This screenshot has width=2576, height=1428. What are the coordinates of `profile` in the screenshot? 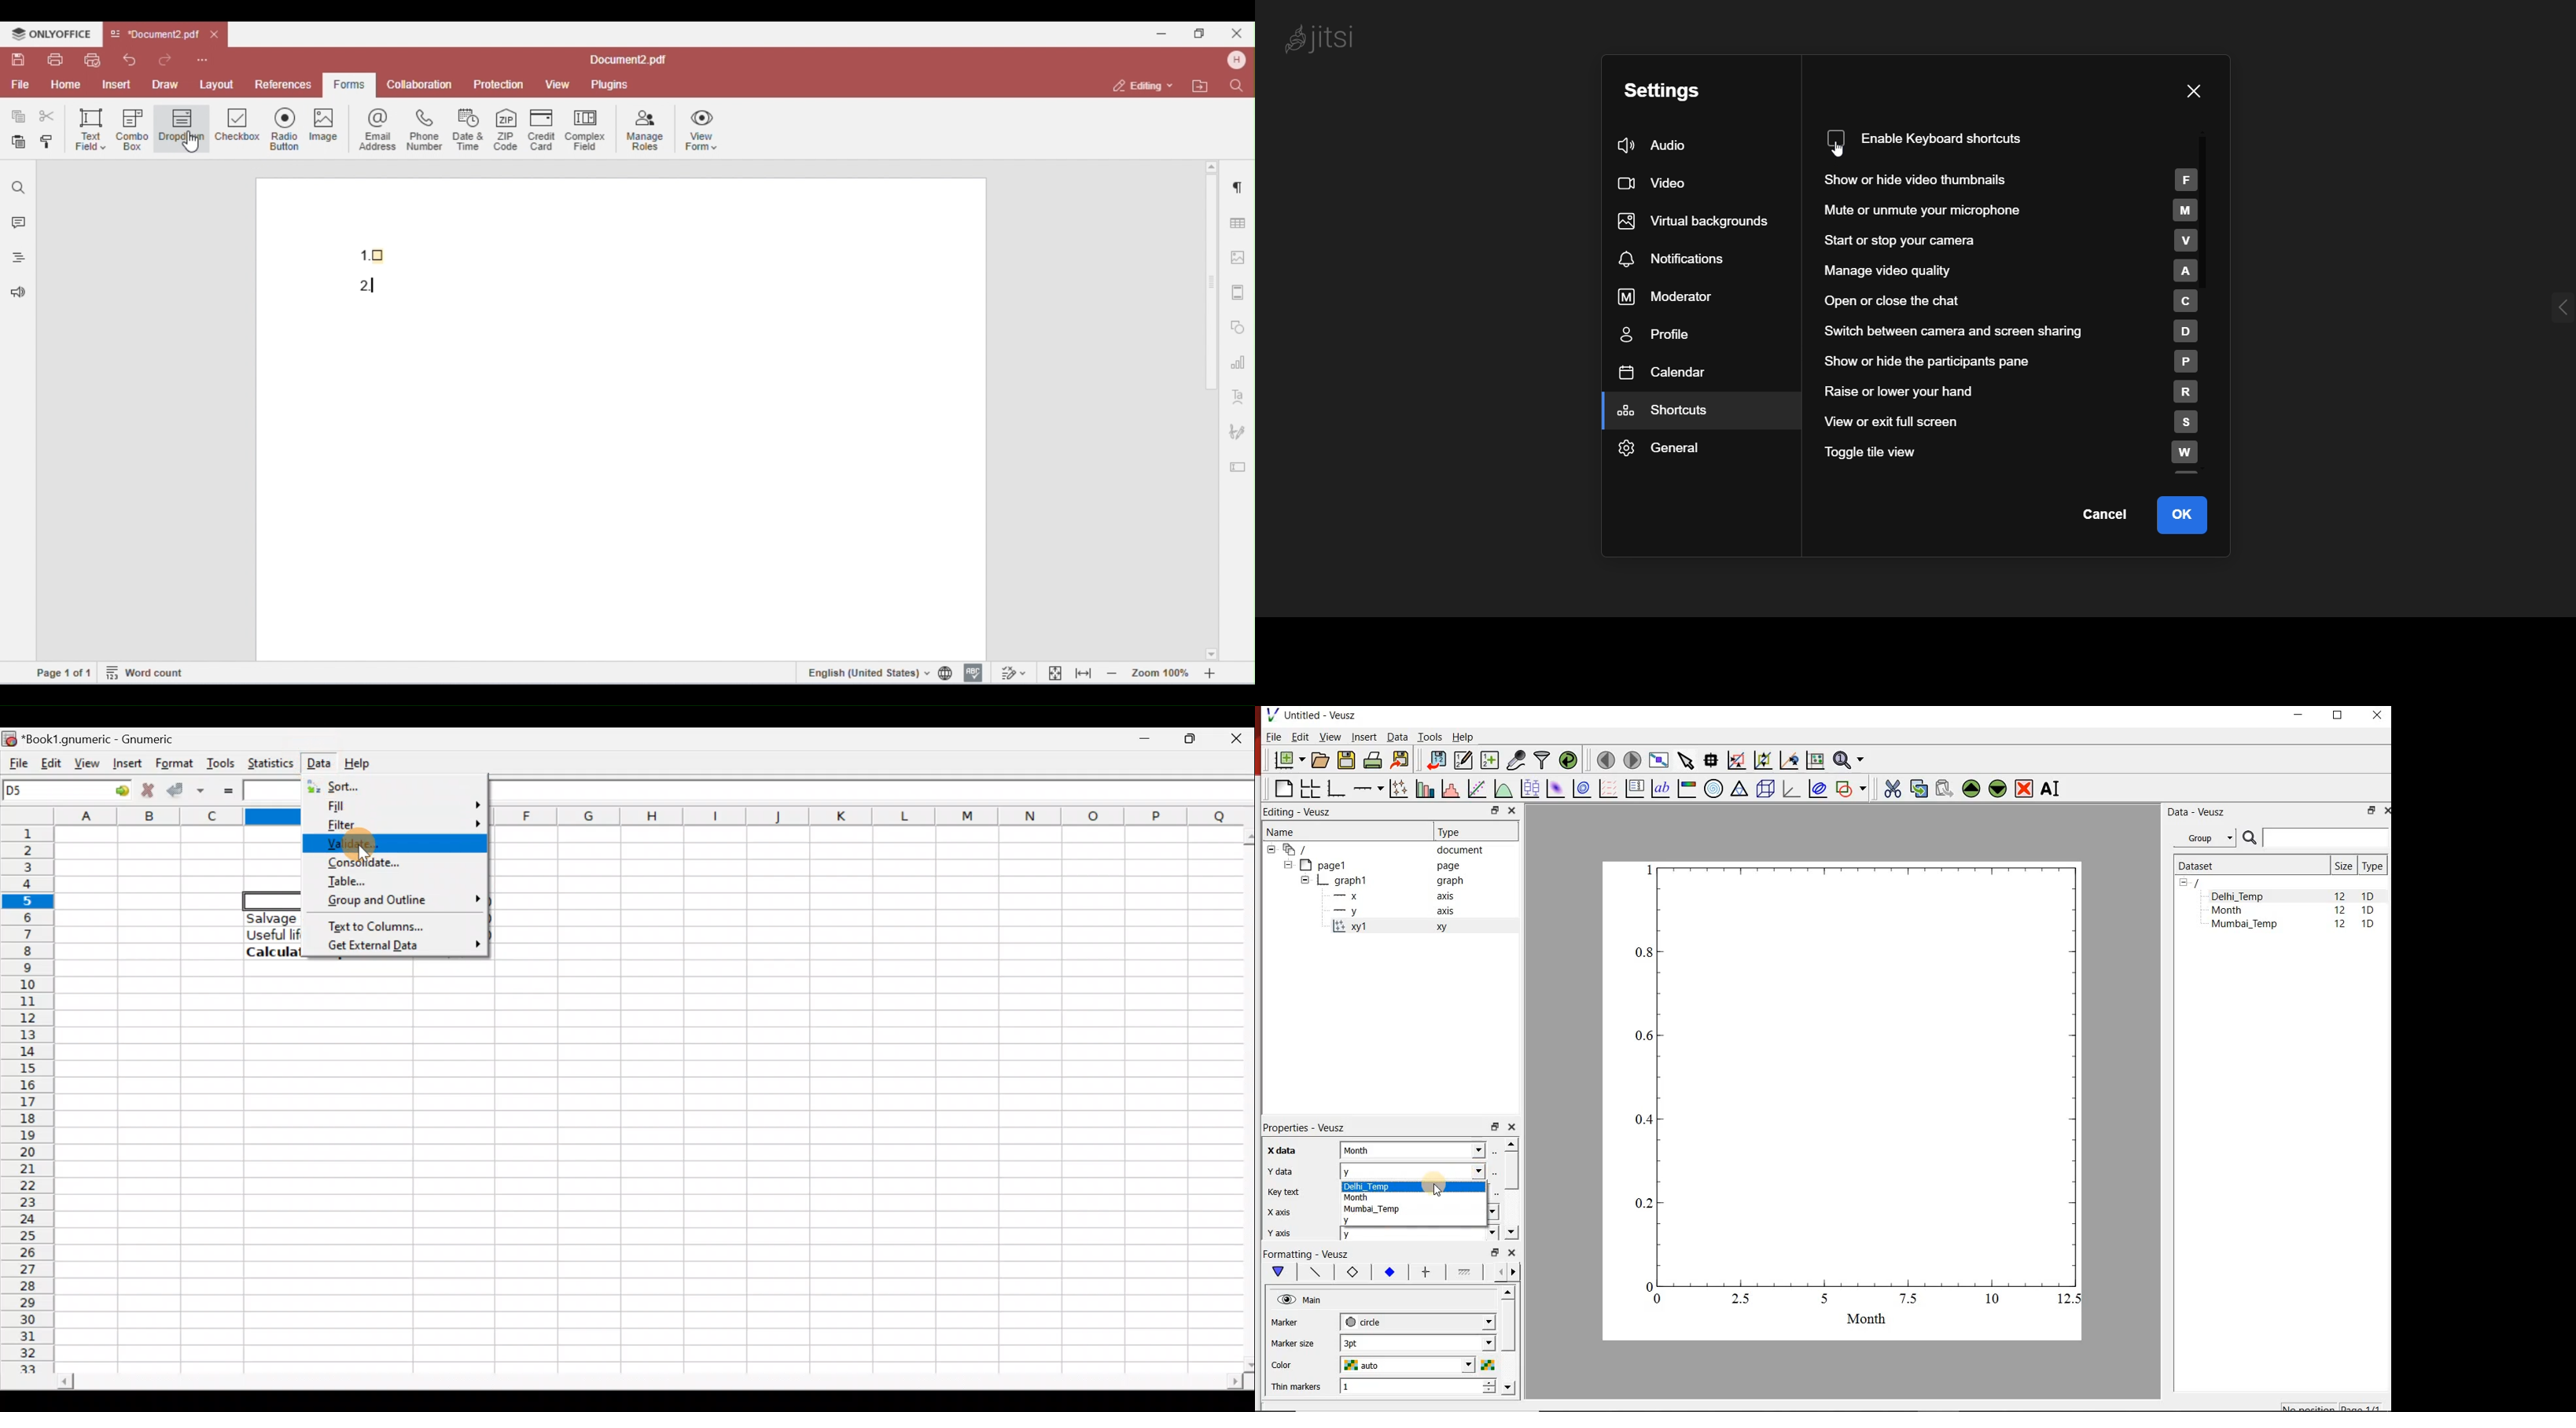 It's located at (1665, 333).